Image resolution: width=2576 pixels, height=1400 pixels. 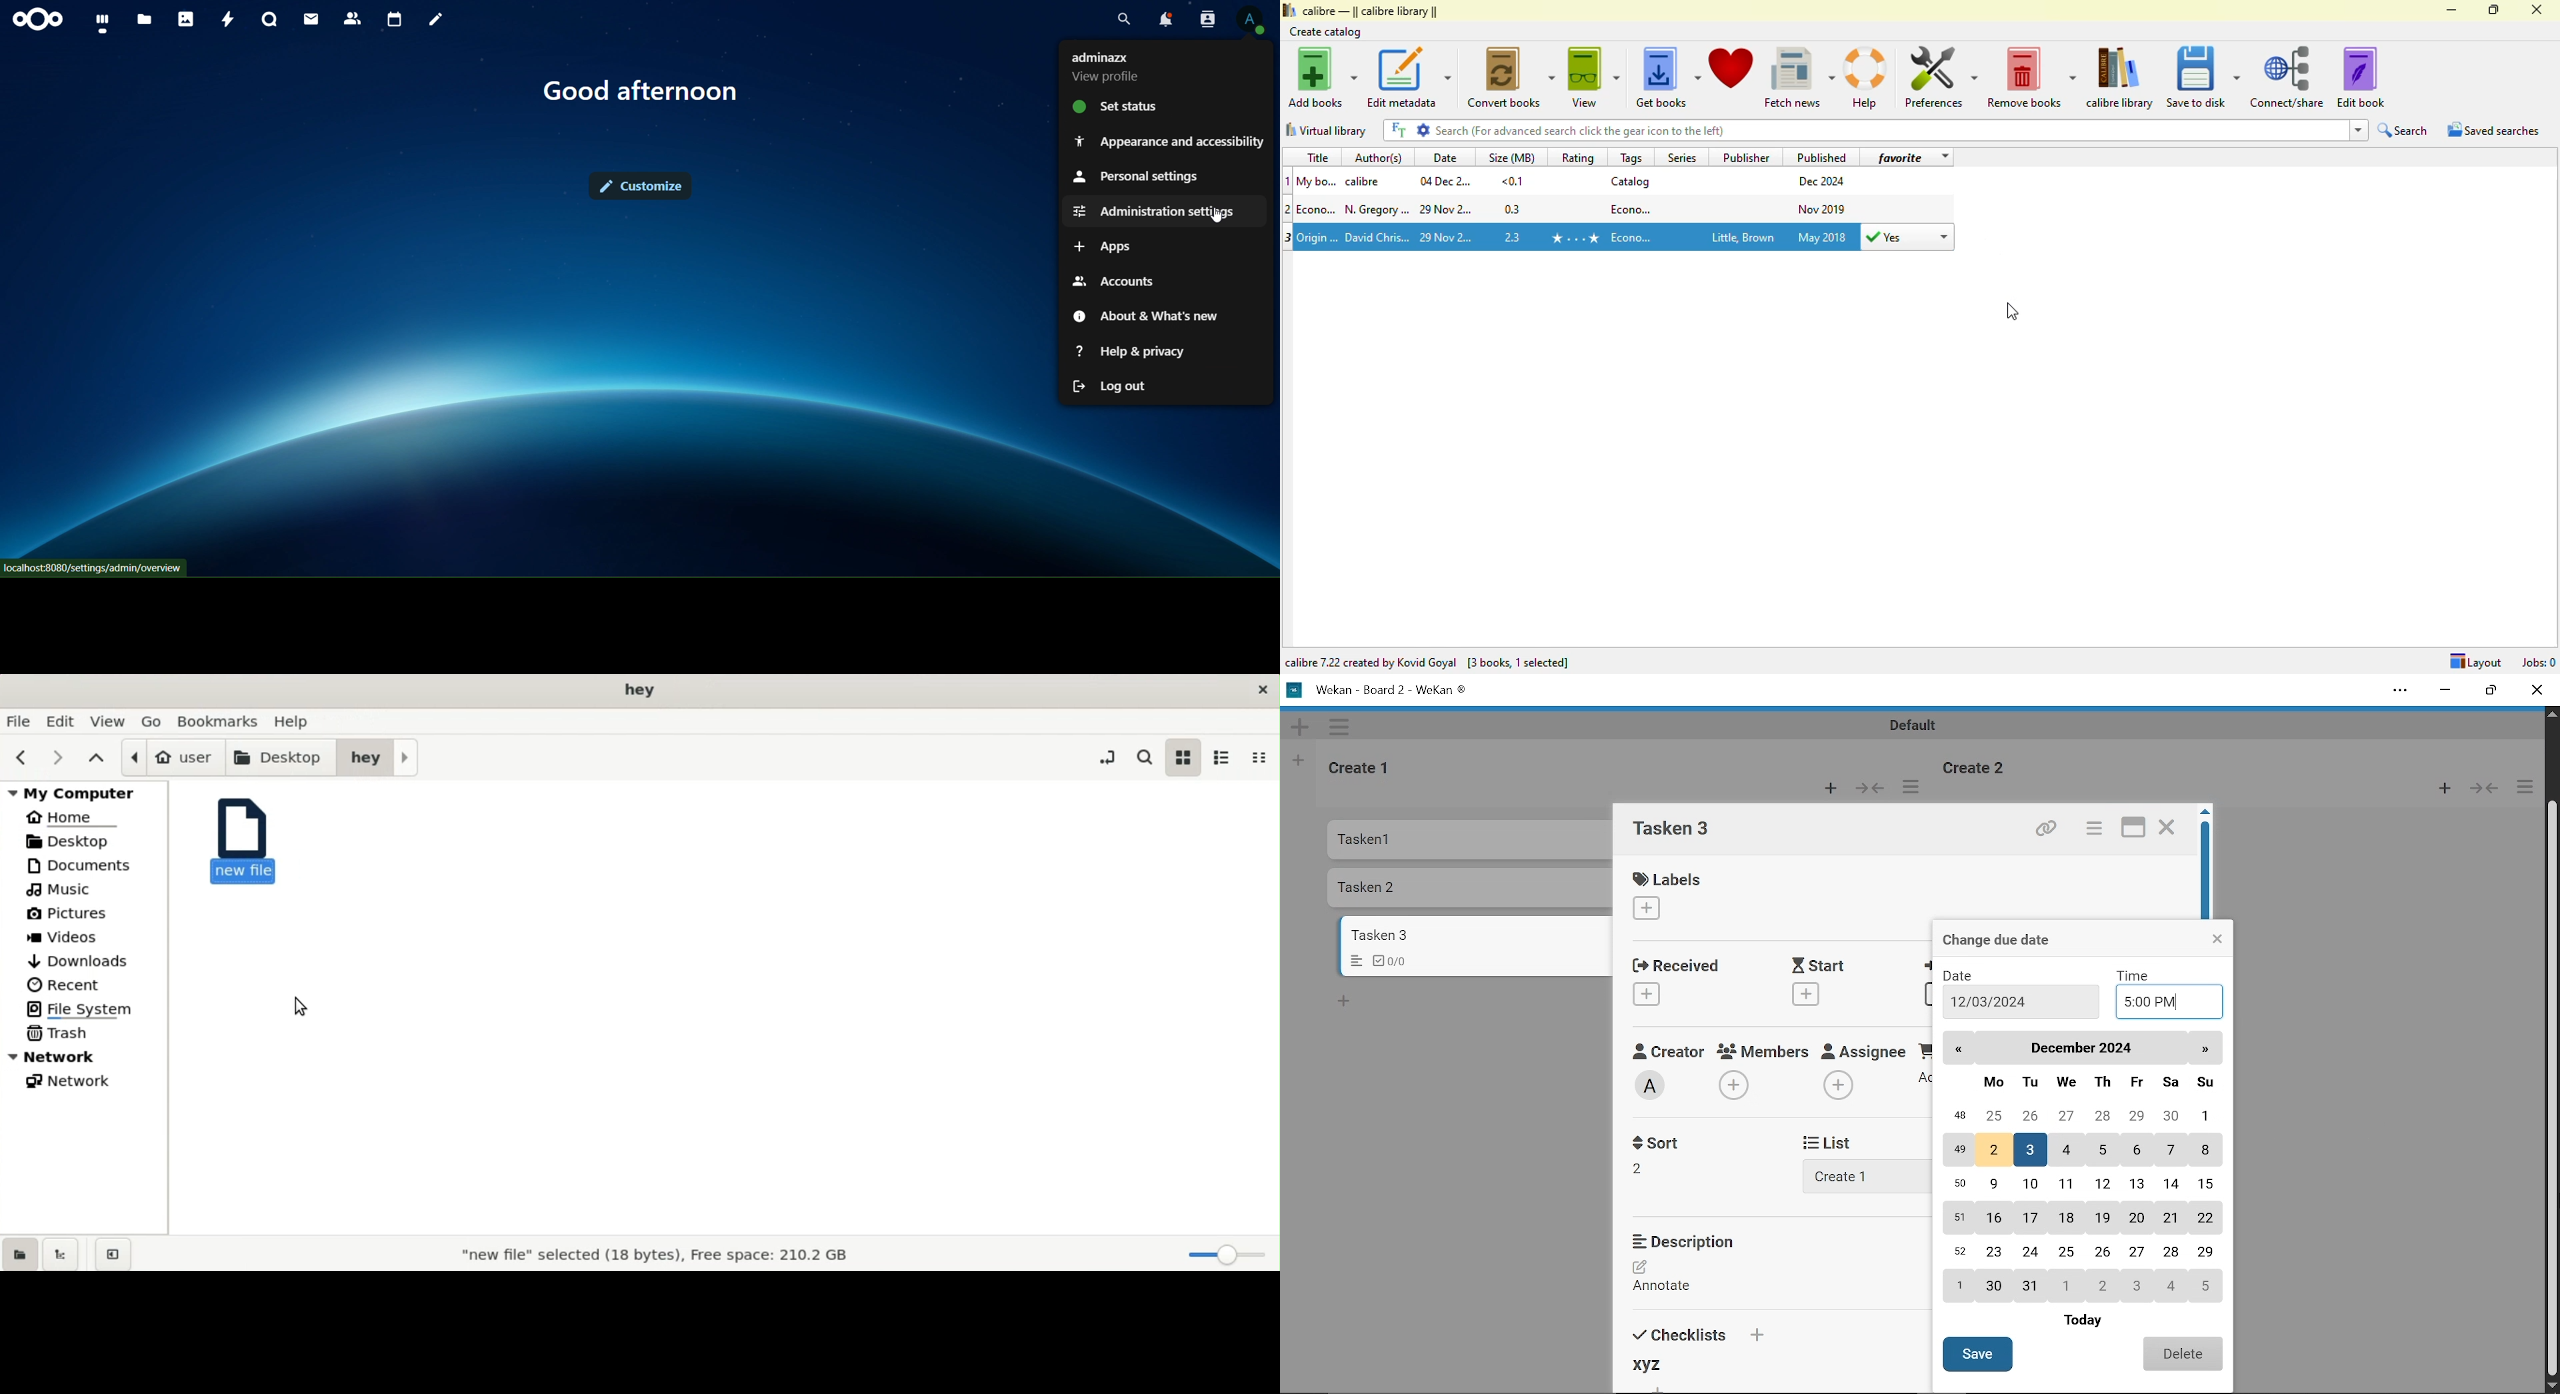 I want to click on Back, so click(x=1961, y=1047).